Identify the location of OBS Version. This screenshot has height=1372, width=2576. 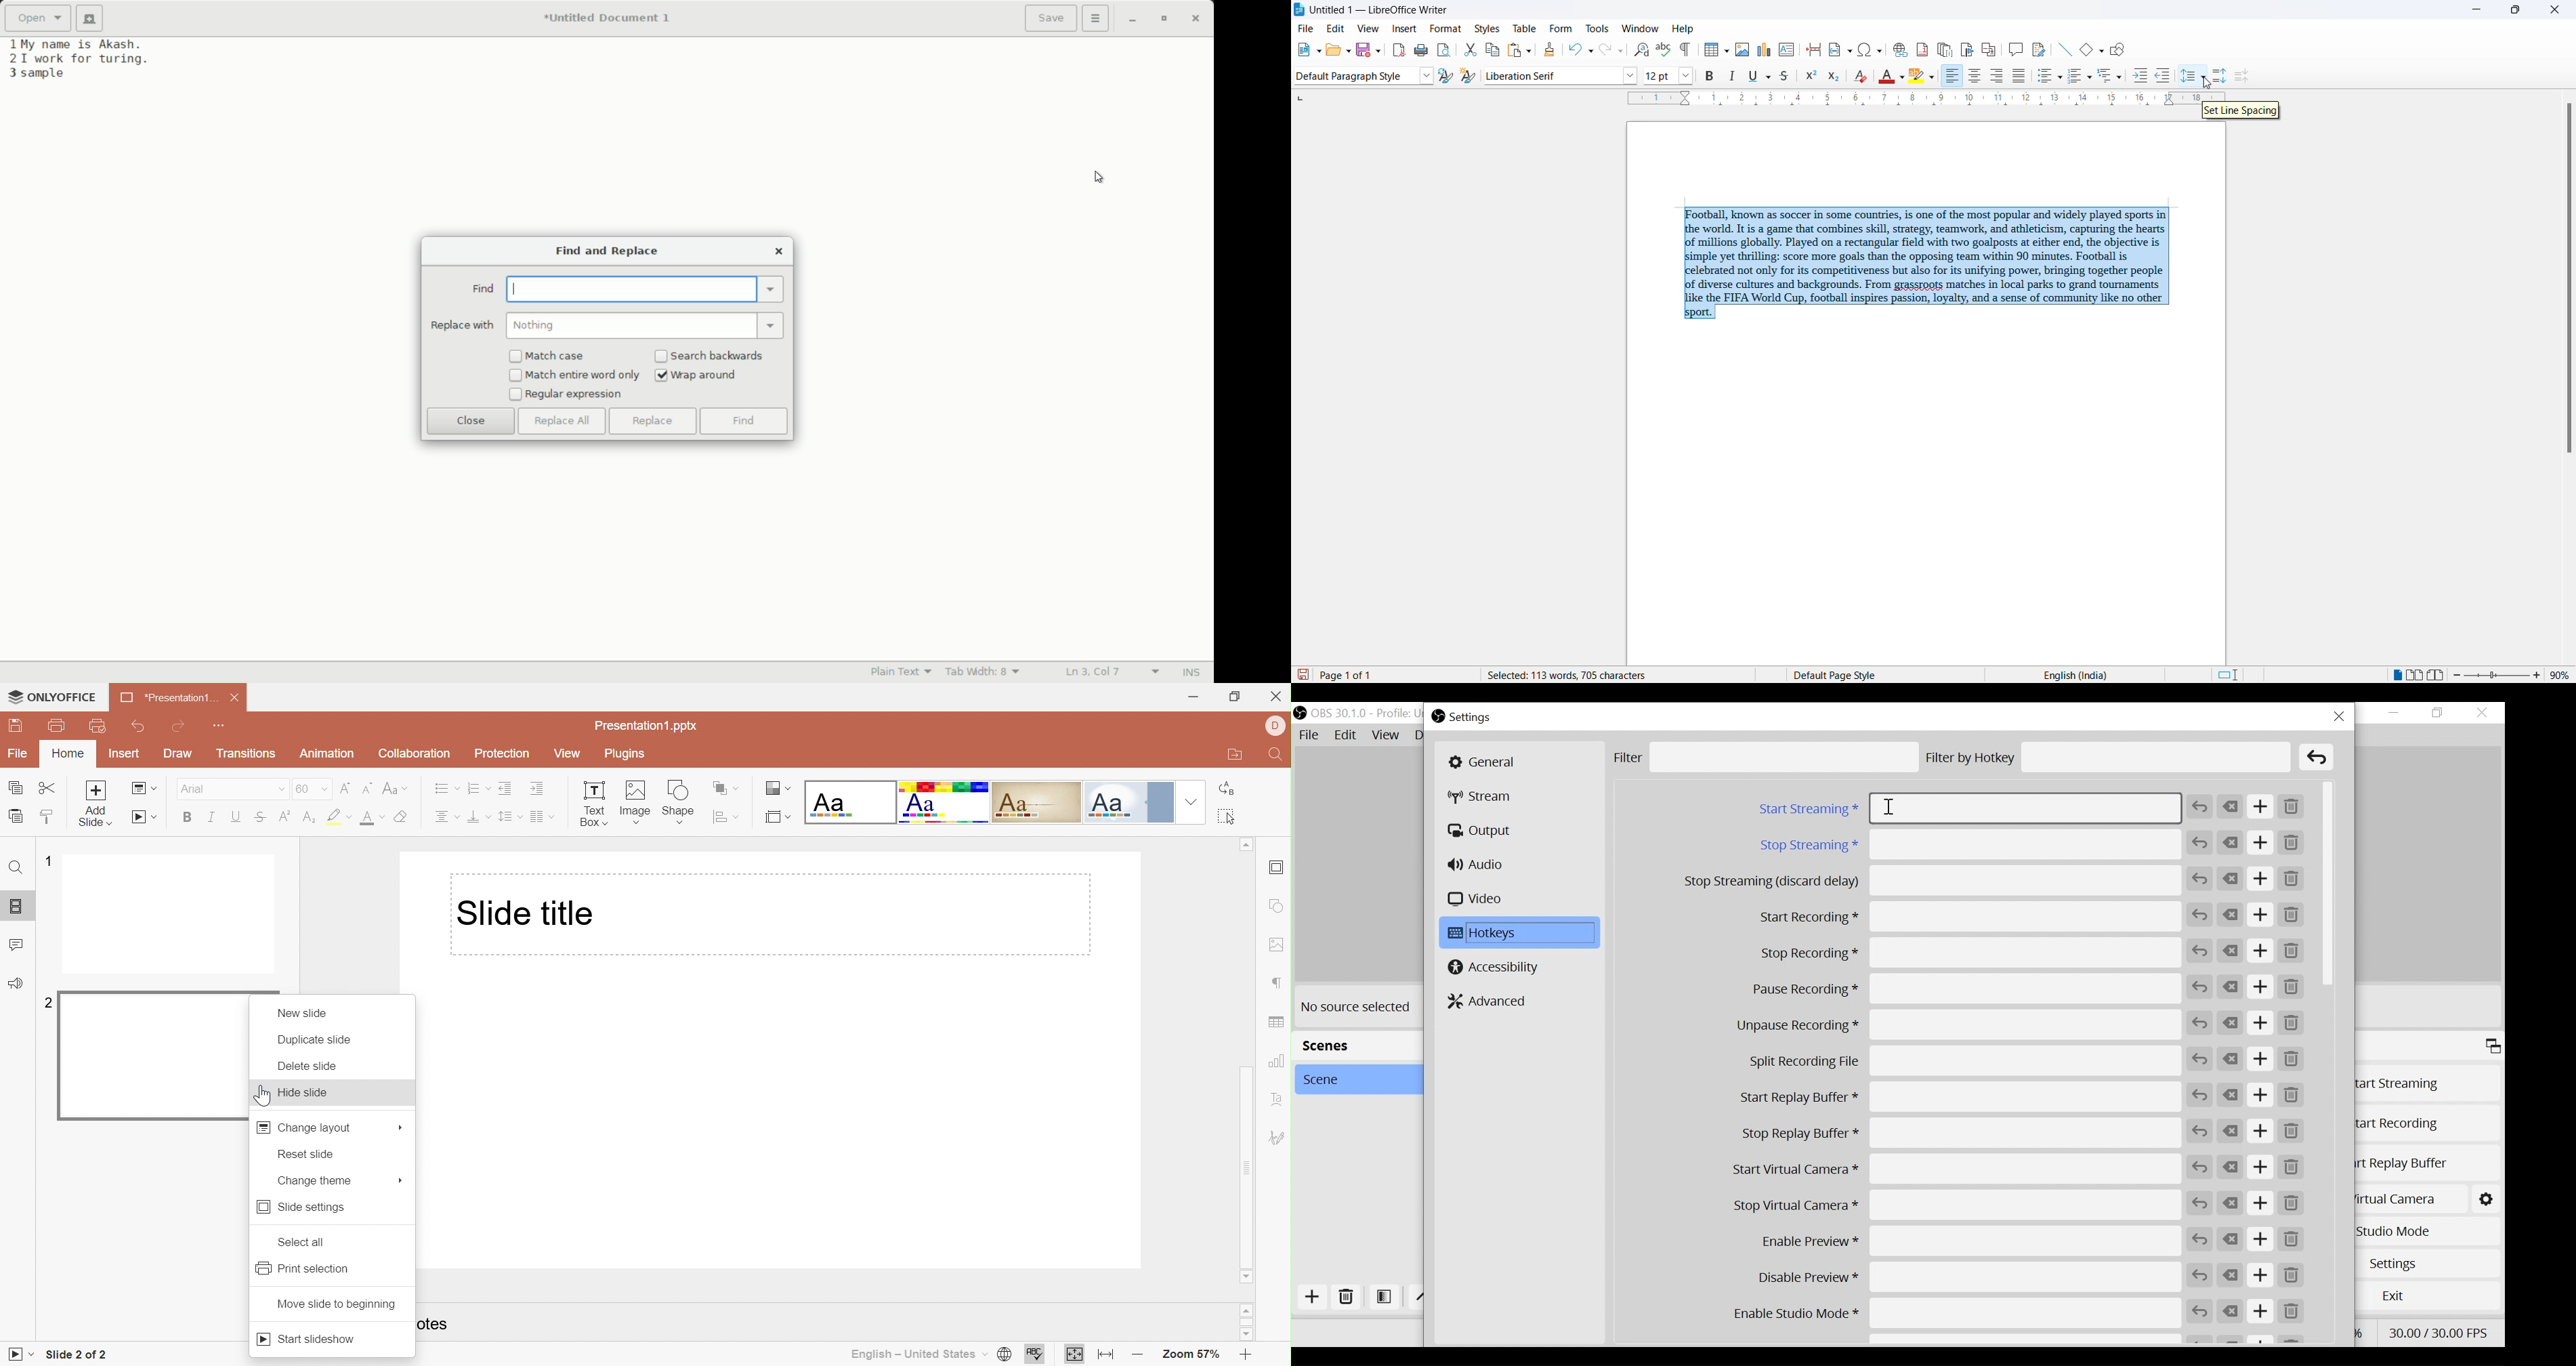
(1365, 712).